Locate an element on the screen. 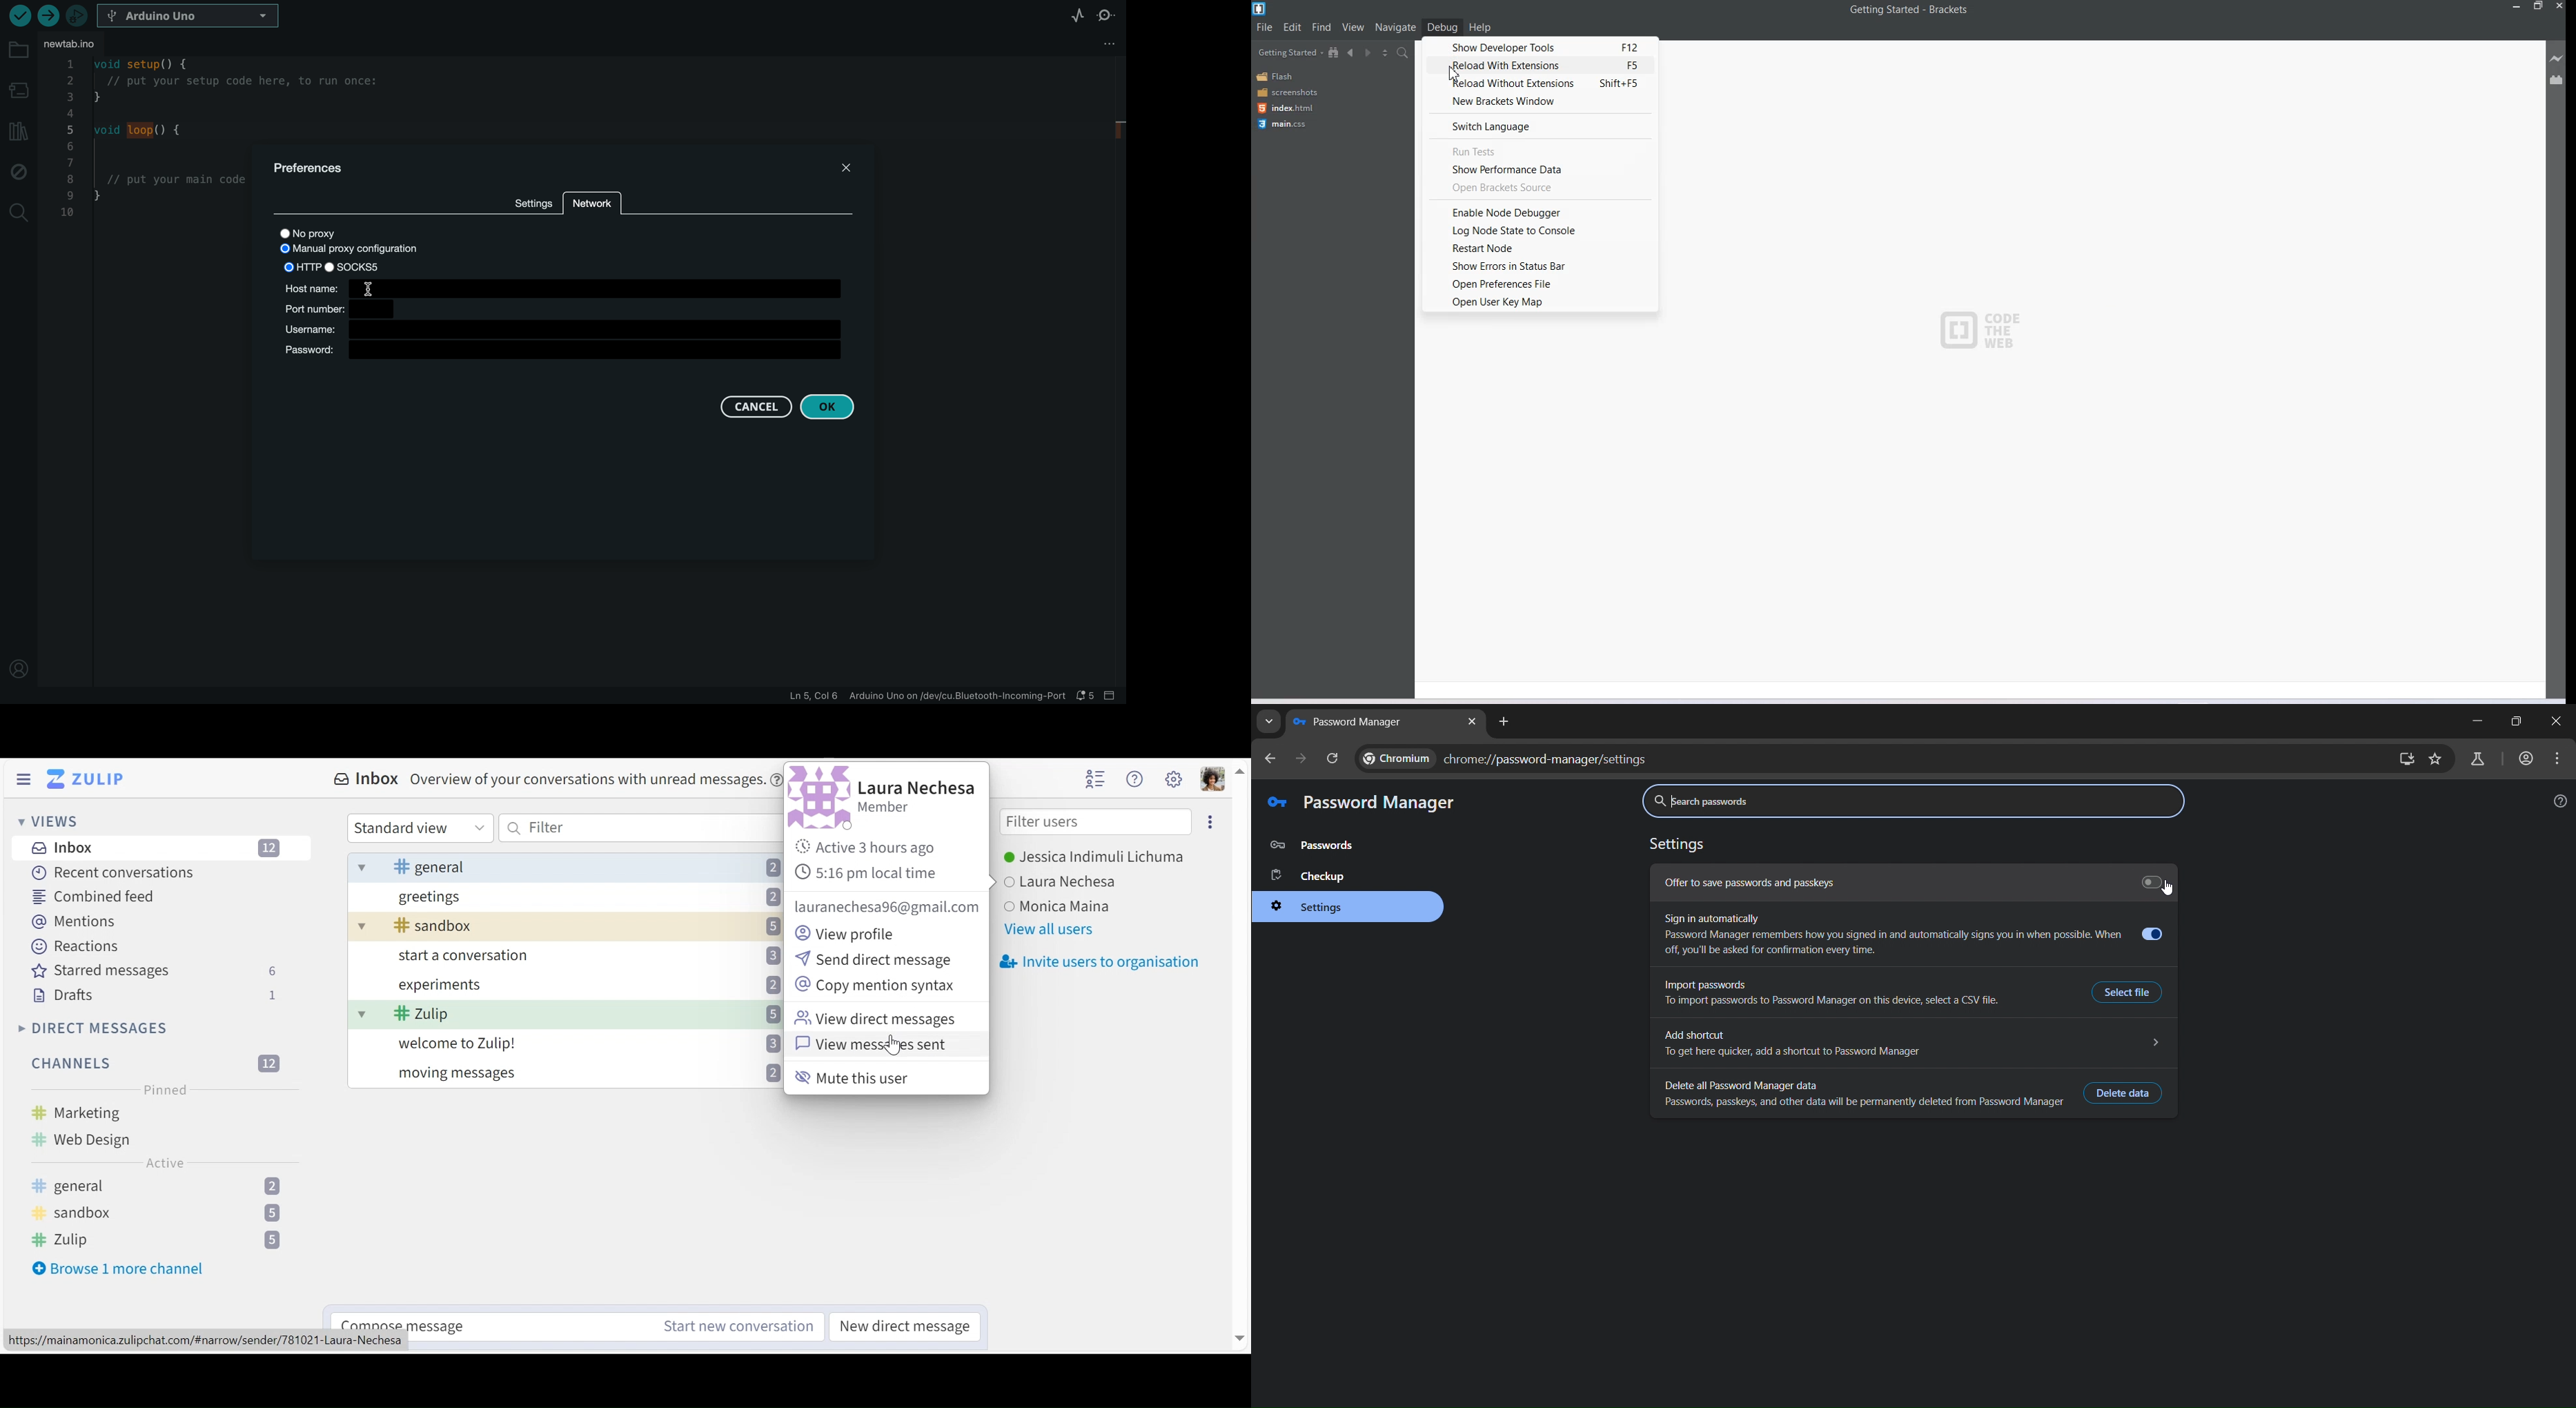 The height and width of the screenshot is (1428, 2576). main.css is located at coordinates (1285, 124).